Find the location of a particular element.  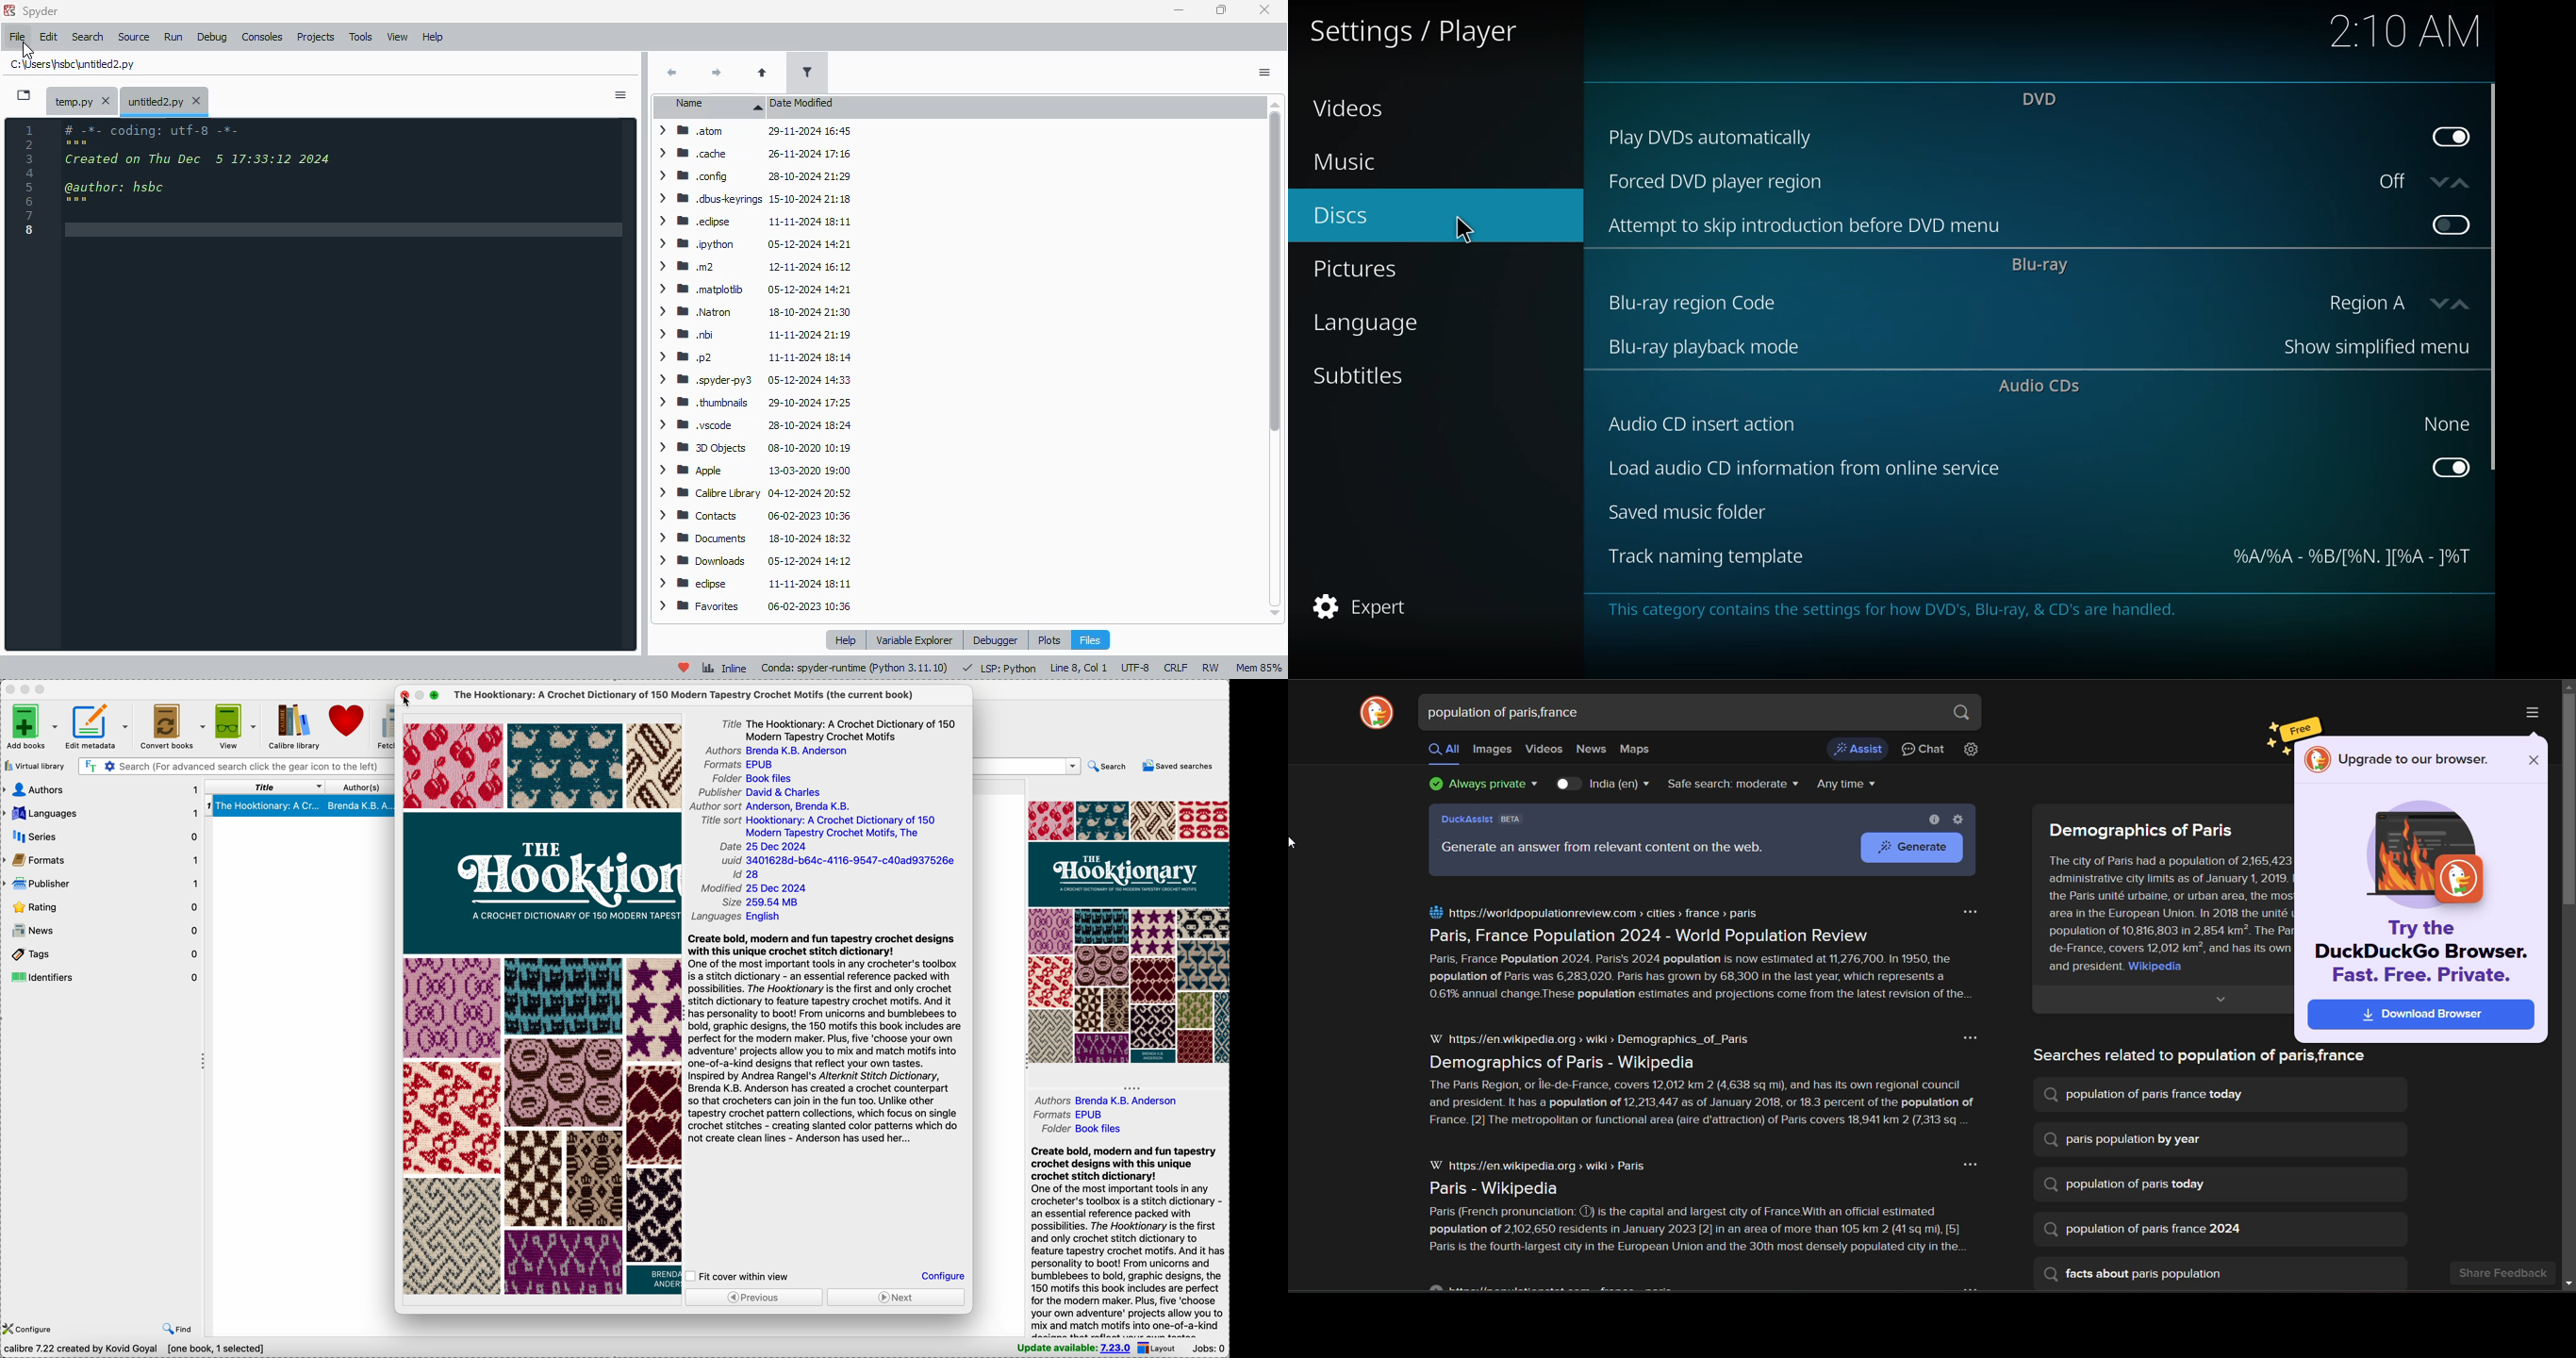

The city of Paris had a population of 2,165,423
administrative city limits as of January 1, 2019. |
the Paris unité urbaine, or urban area, the mos
area in the European Union. In 2018 the unité 1
population of 10,816,803 in 2,854 km>. The Par
de-France, covers 12,012 km?, and has its own
and president. Wikipedia is located at coordinates (2165, 915).